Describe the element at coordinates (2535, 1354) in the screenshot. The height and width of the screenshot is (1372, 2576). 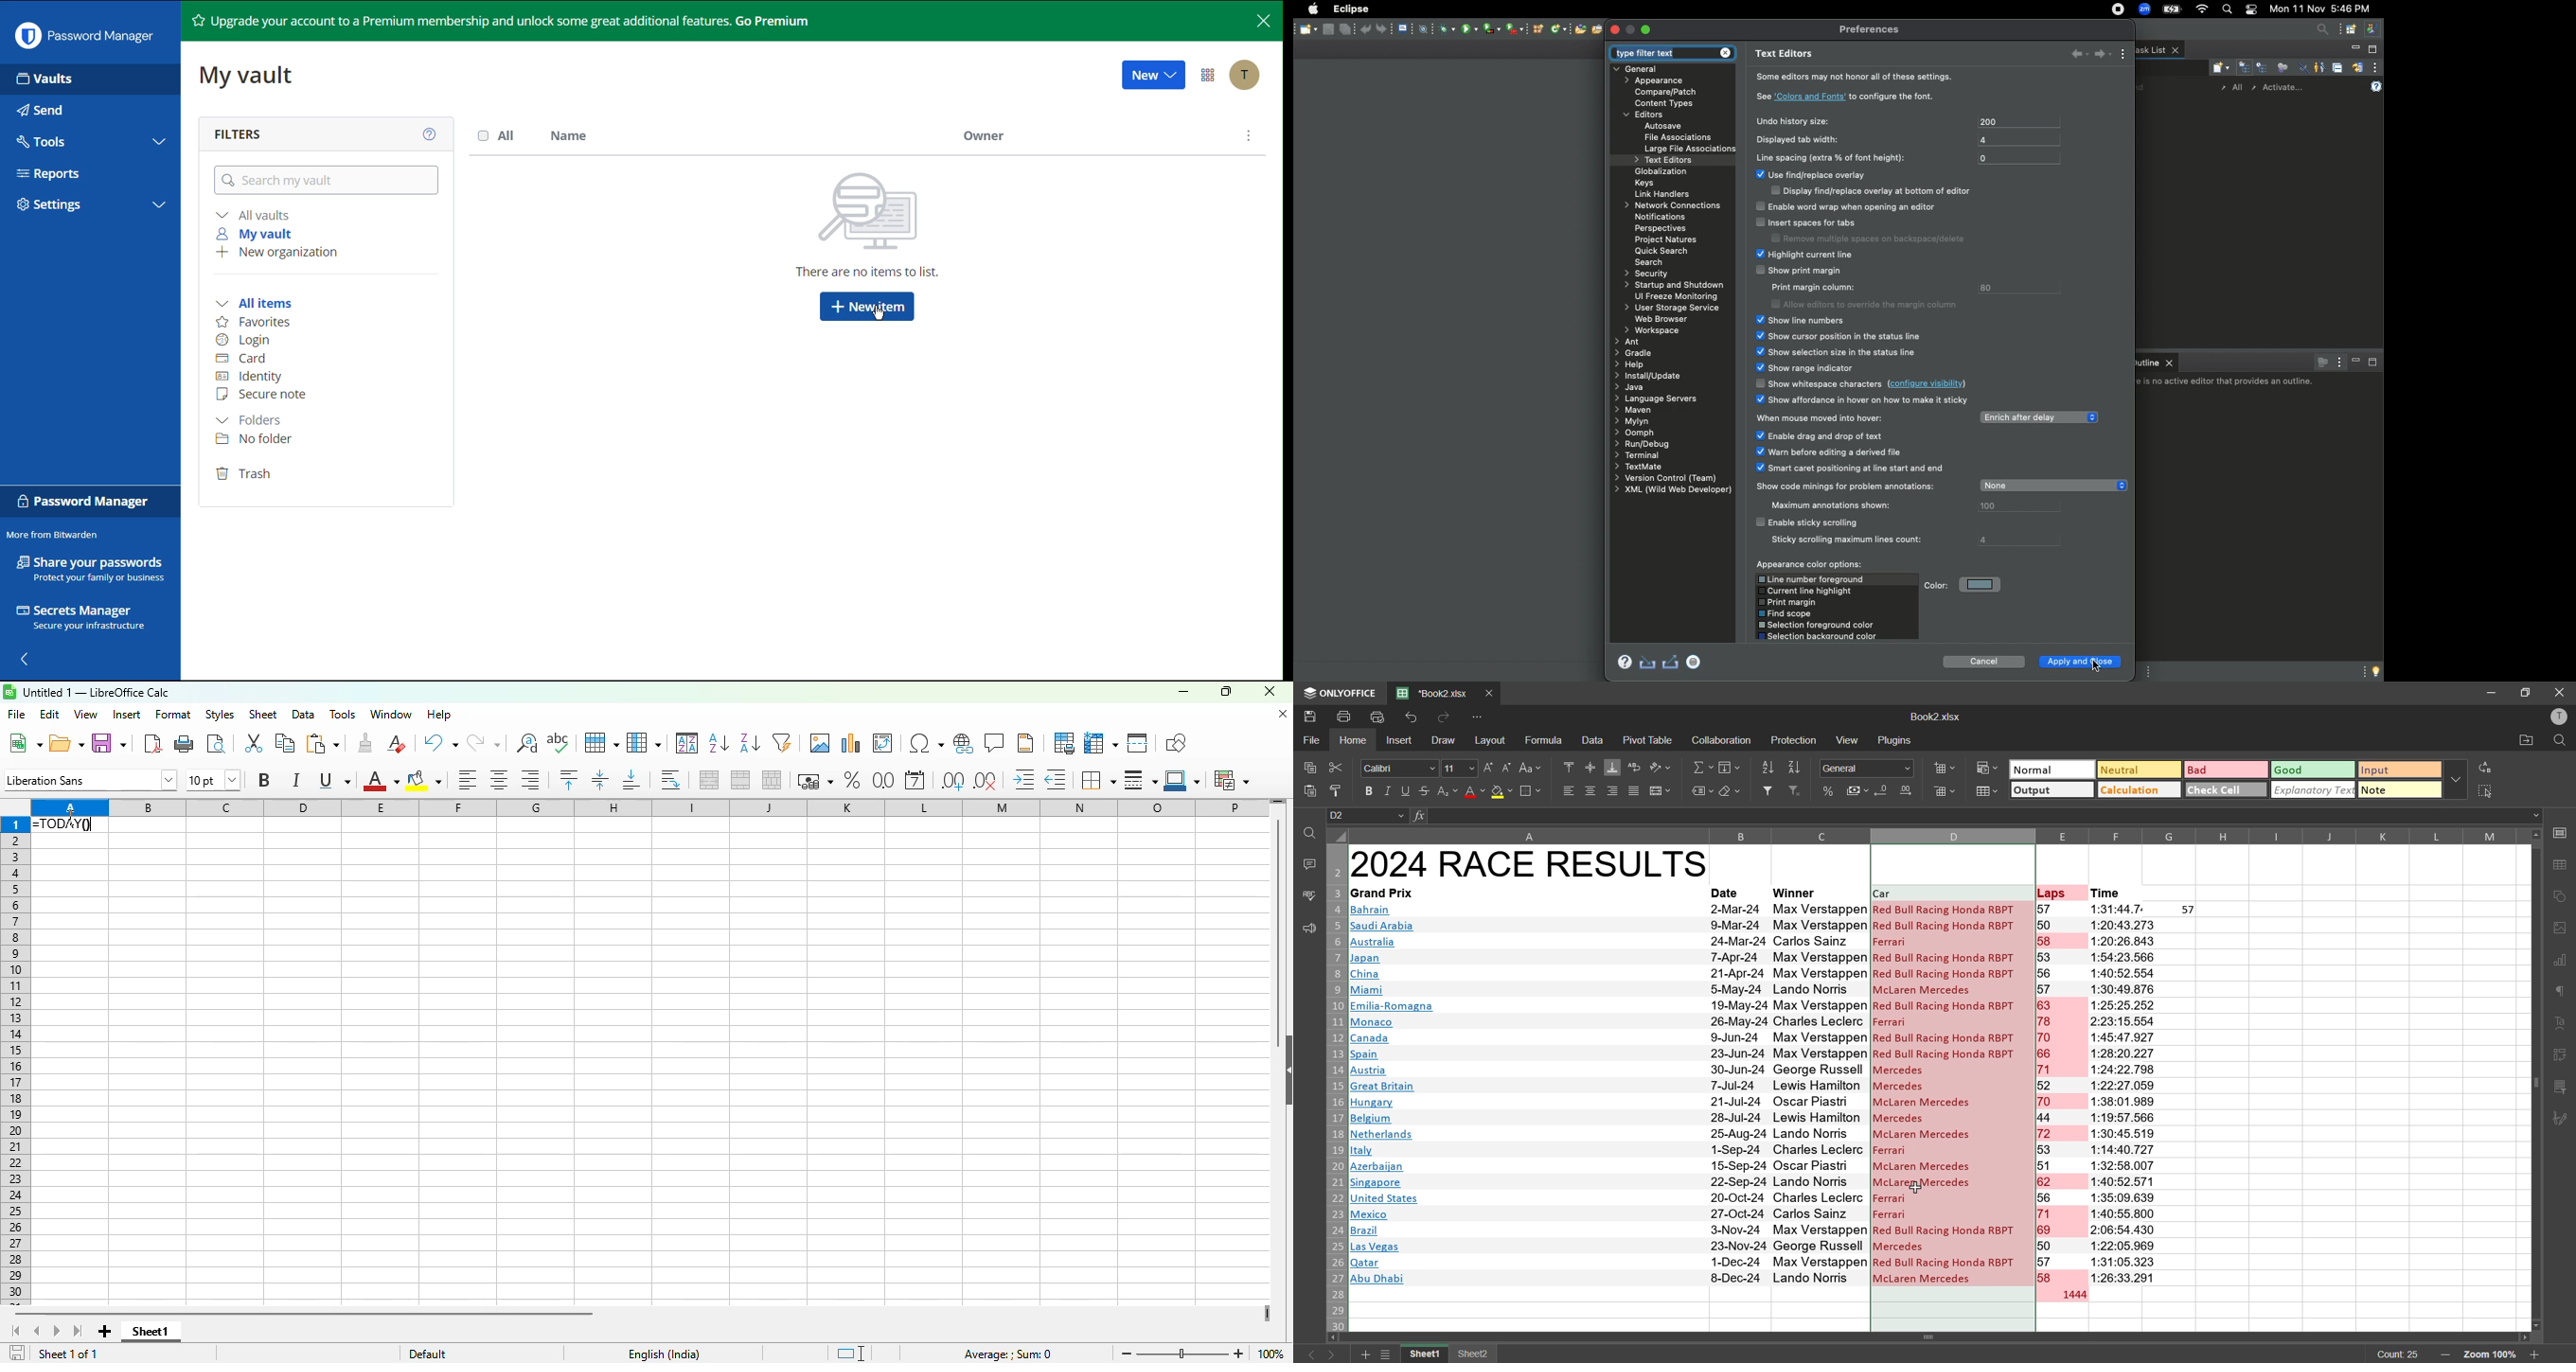
I see `zoom in` at that location.